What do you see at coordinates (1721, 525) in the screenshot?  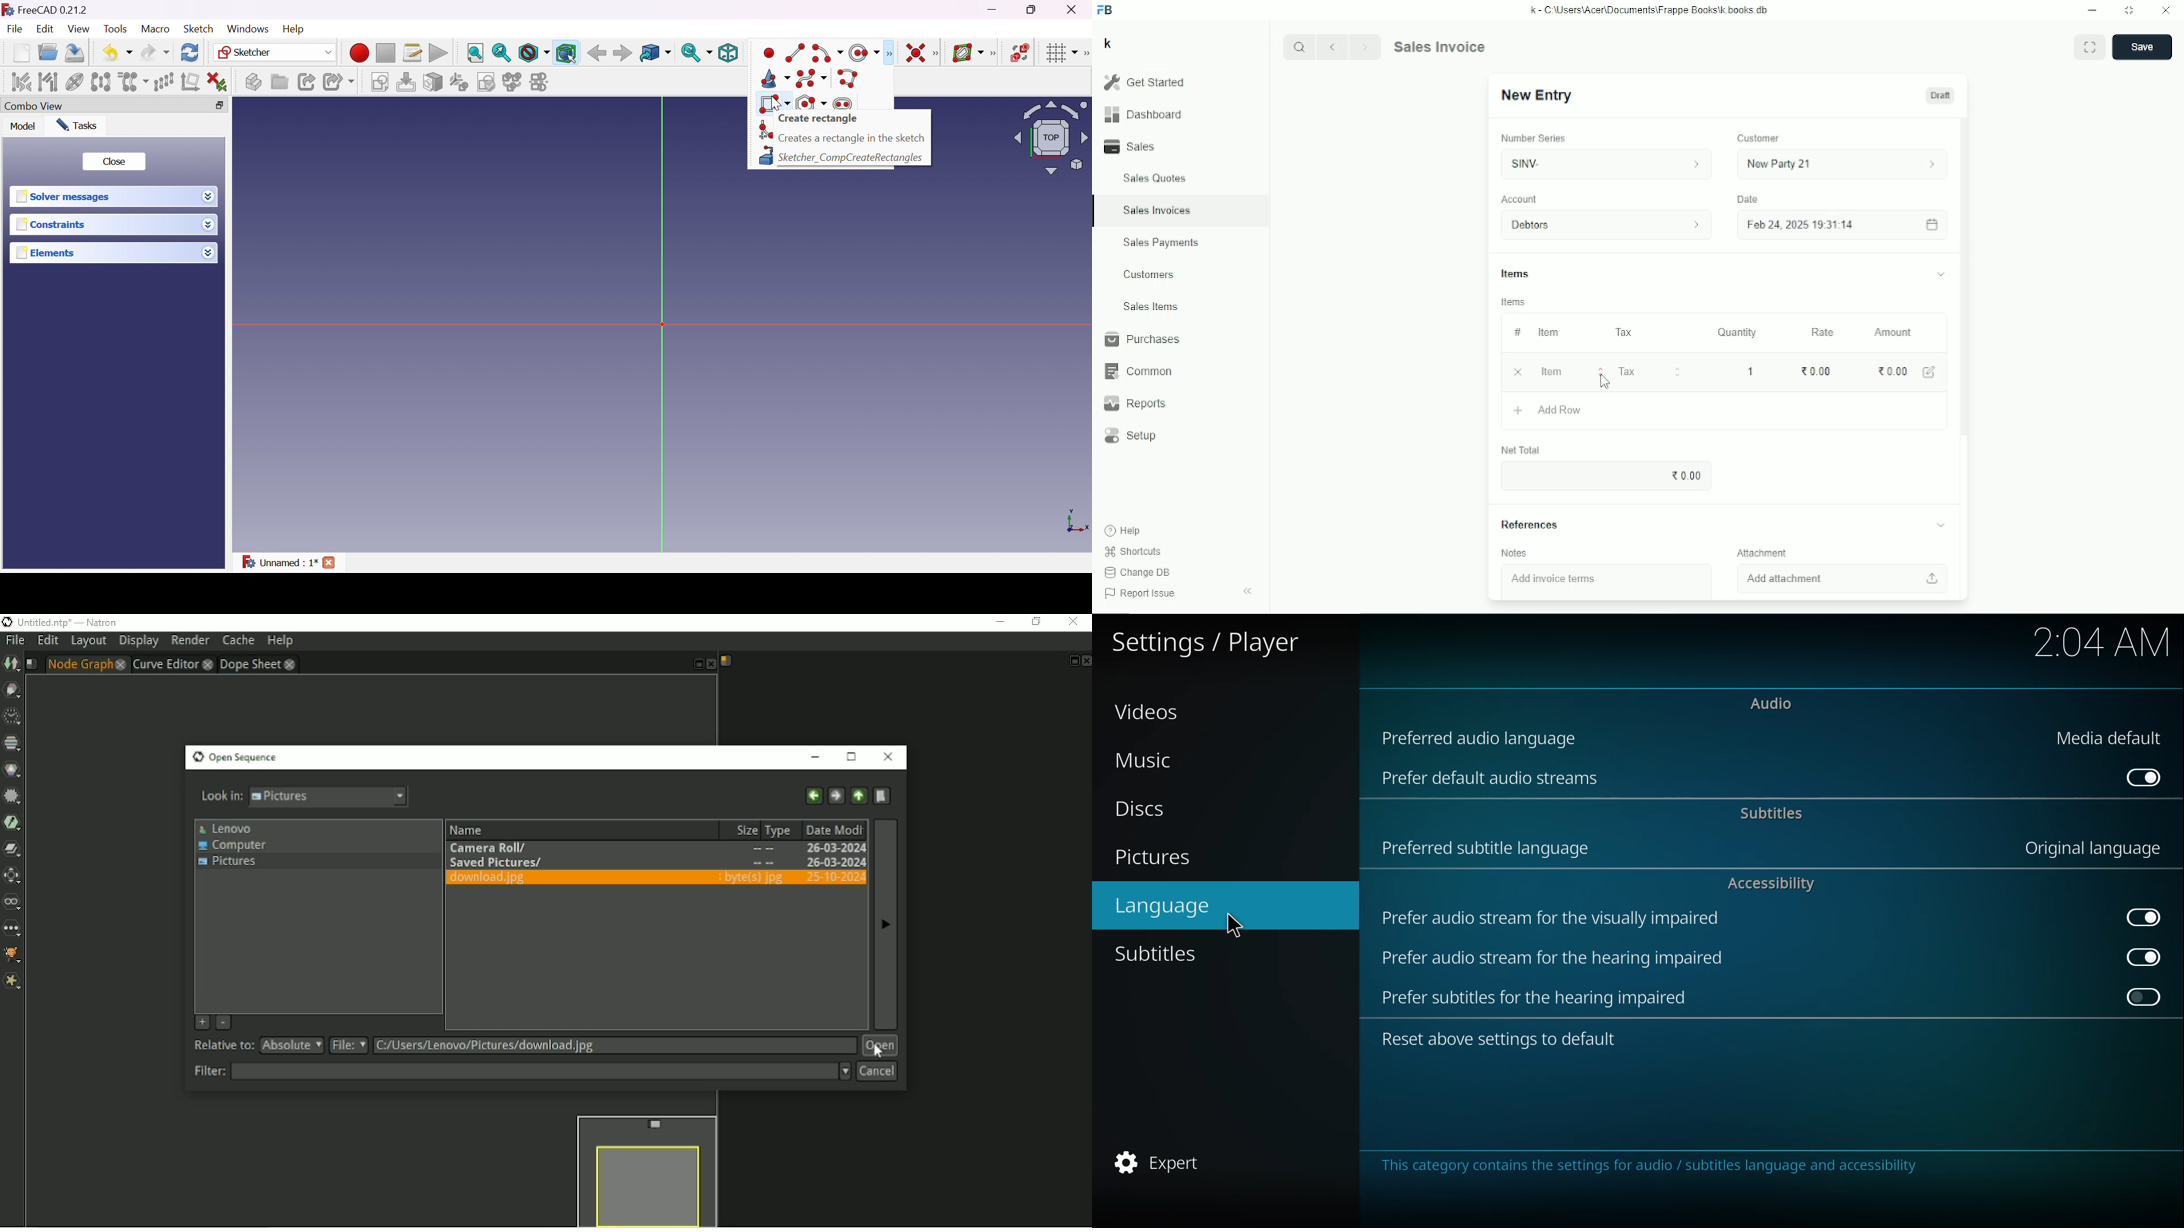 I see `References` at bounding box center [1721, 525].